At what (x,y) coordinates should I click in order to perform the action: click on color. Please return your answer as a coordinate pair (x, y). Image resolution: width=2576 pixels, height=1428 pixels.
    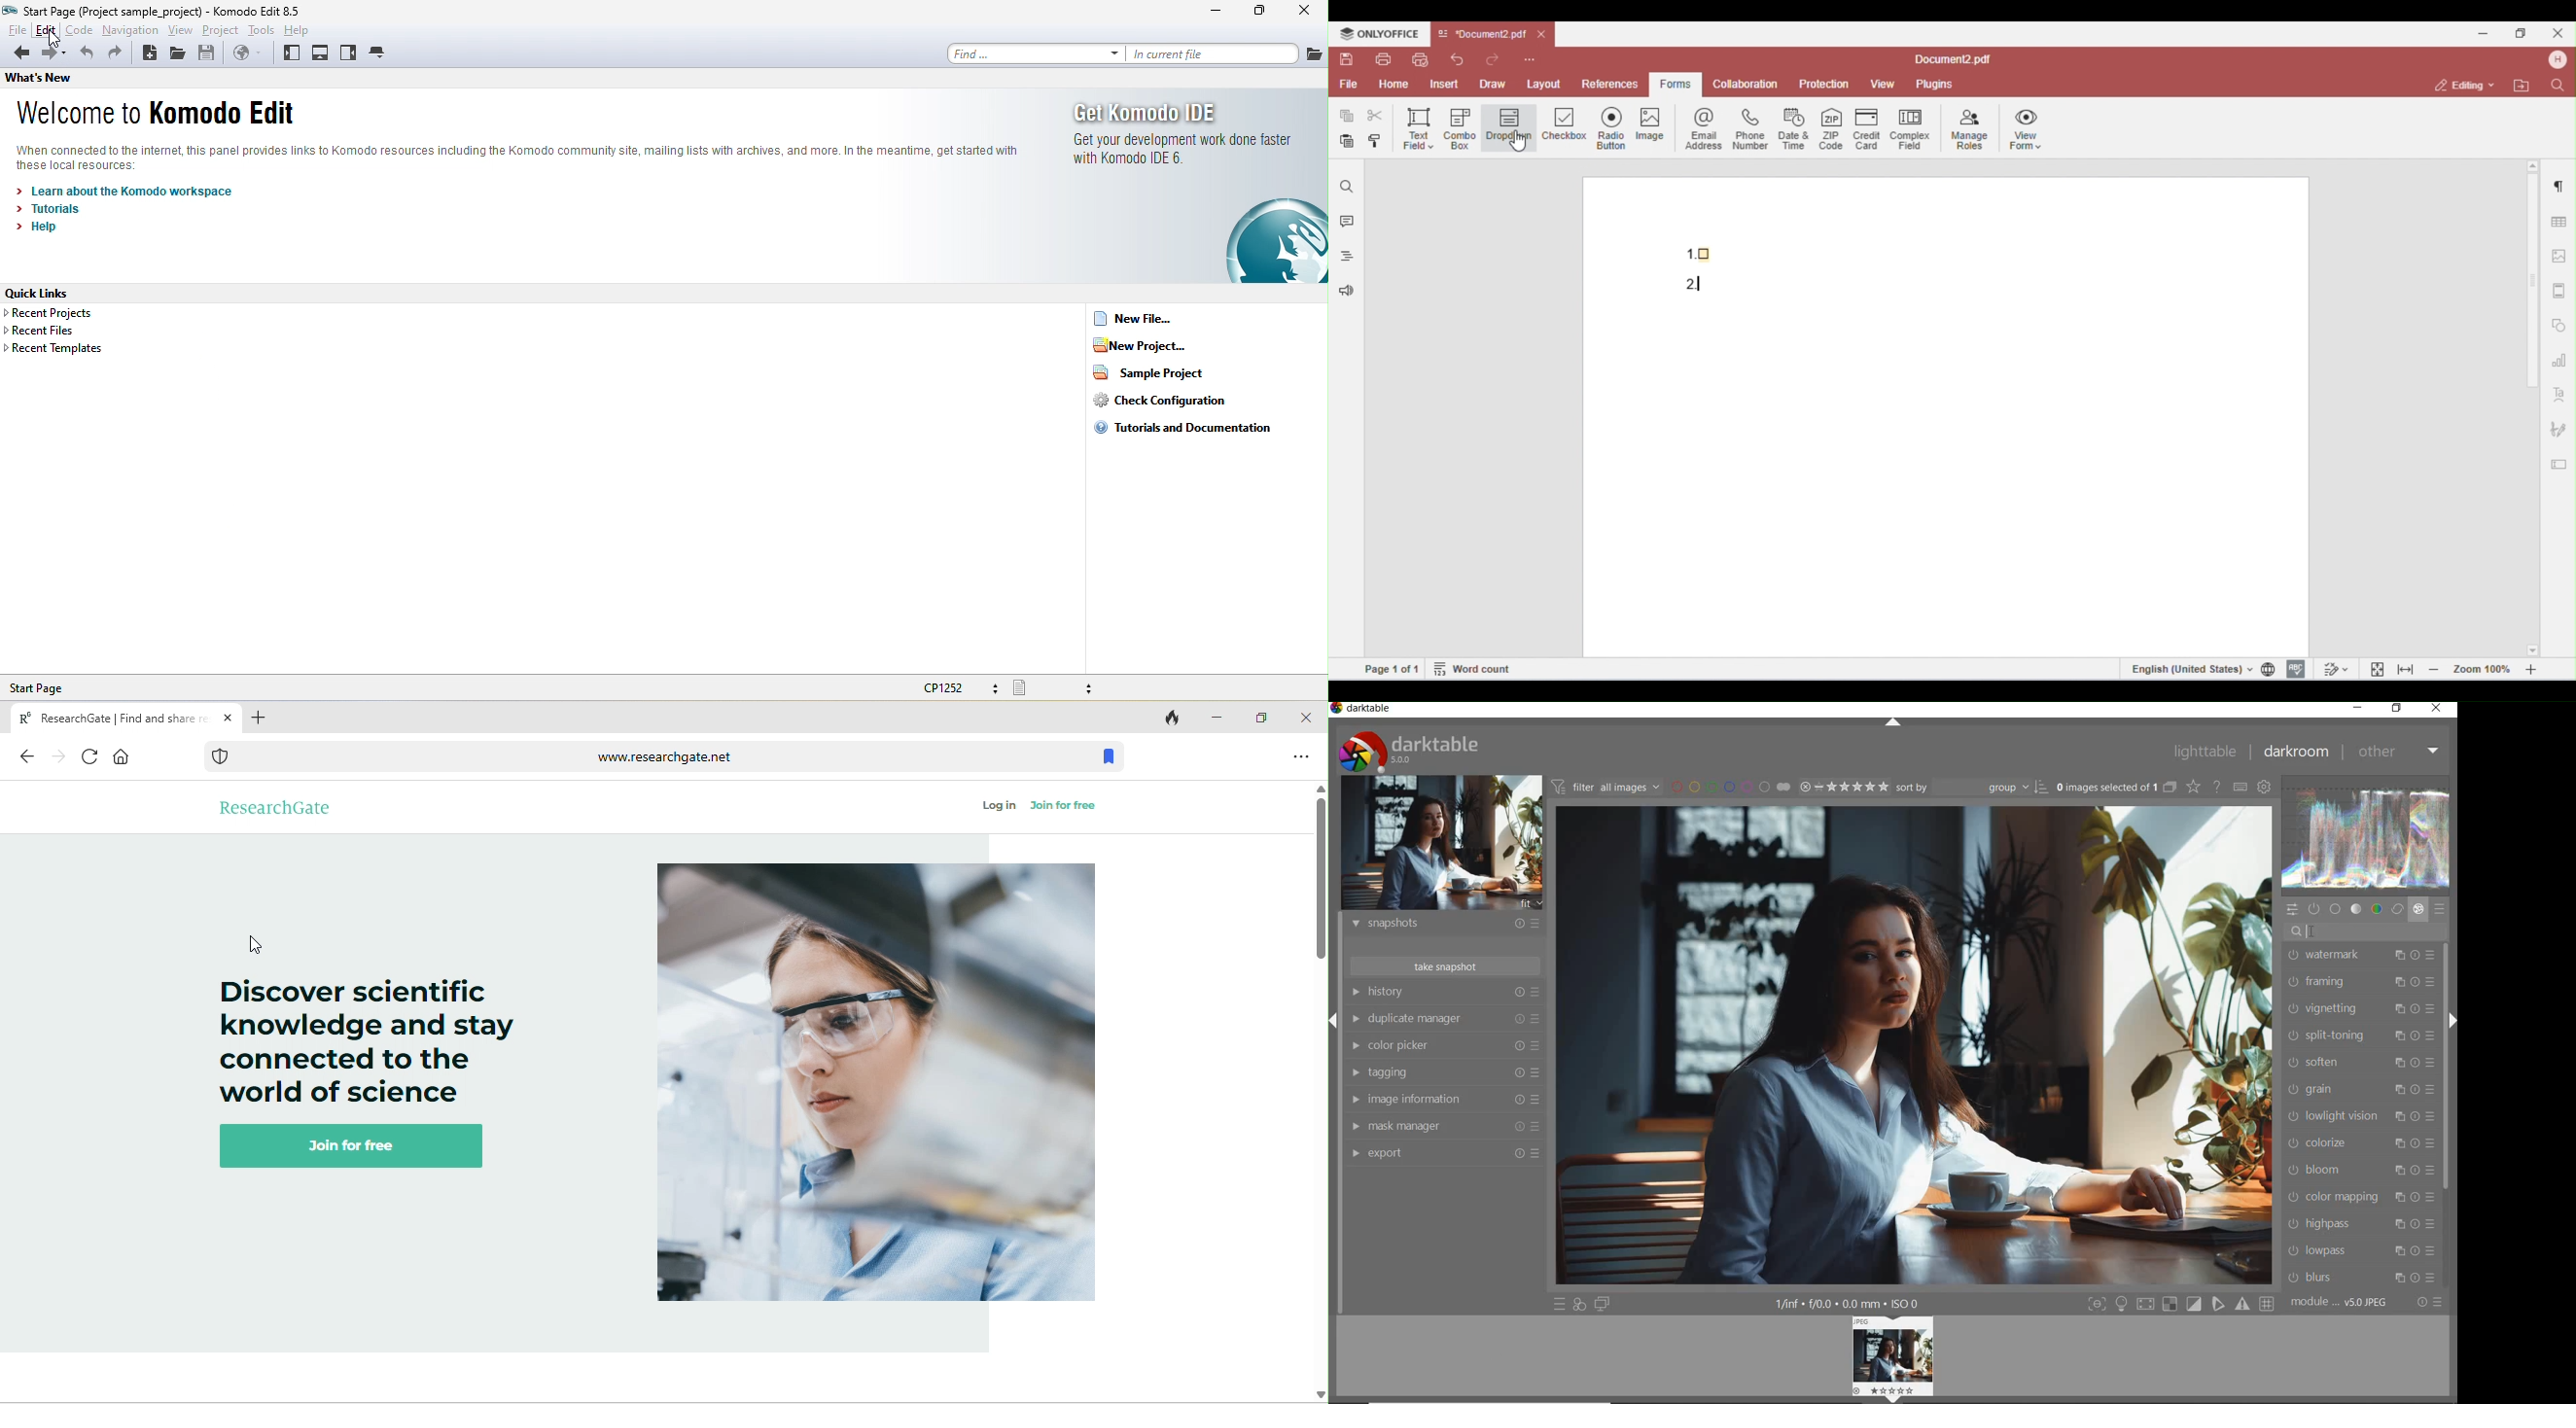
    Looking at the image, I should click on (2378, 909).